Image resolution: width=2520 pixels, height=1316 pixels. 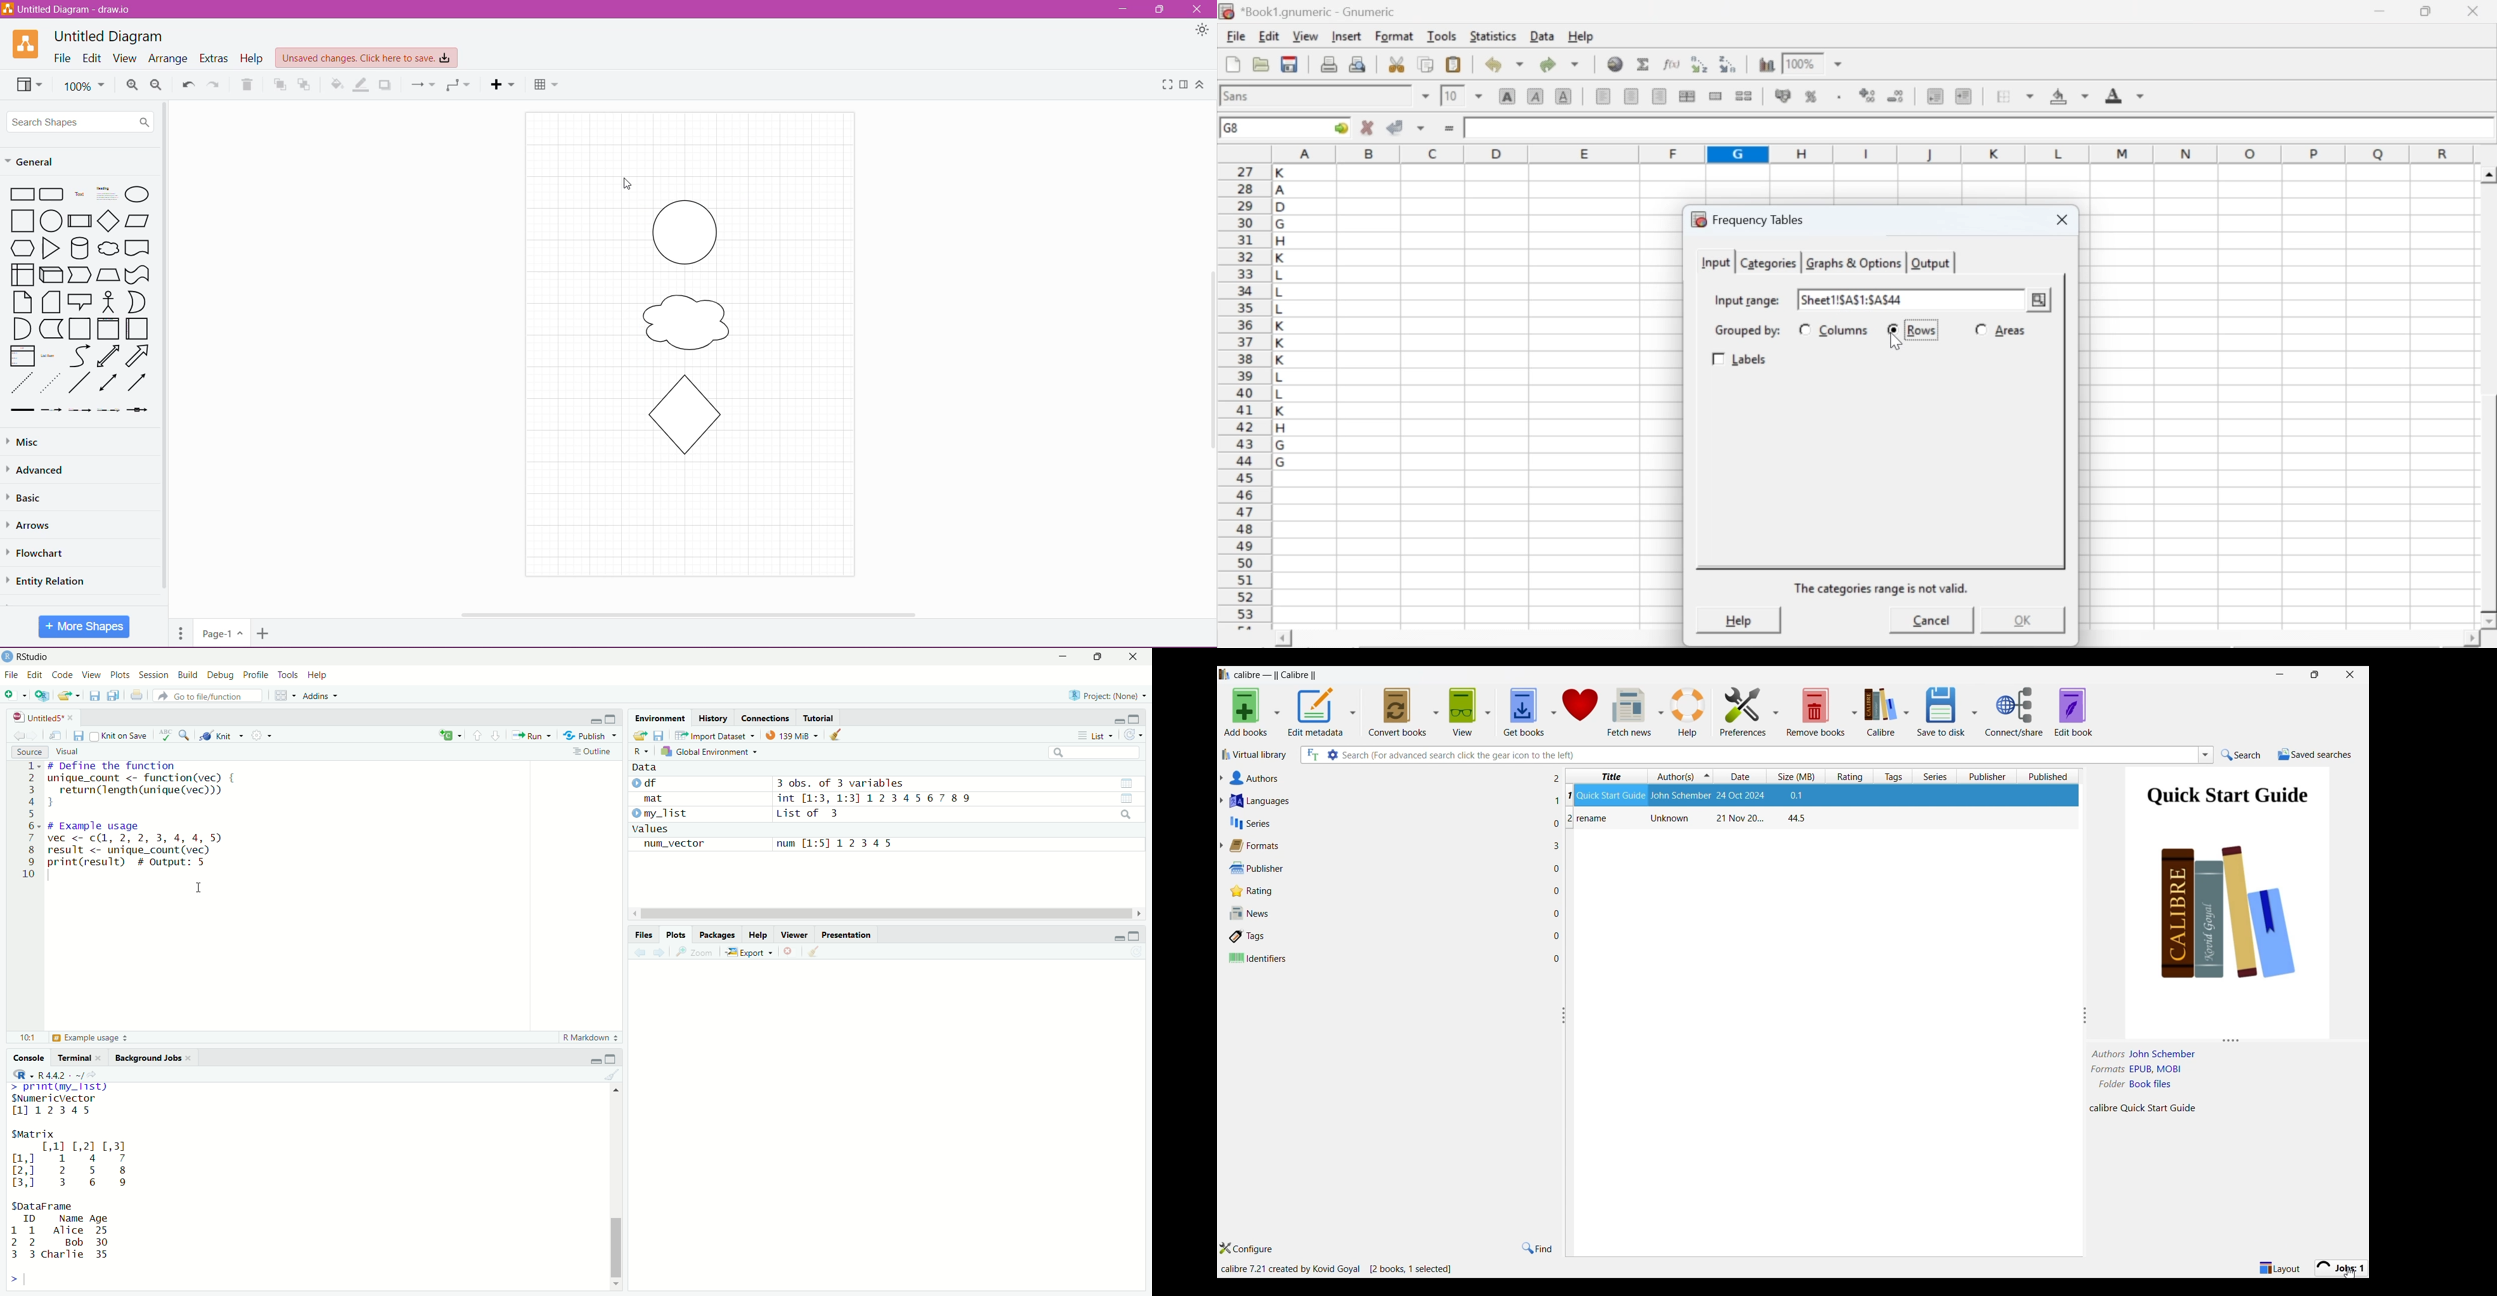 What do you see at coordinates (29, 821) in the screenshot?
I see `line numbers` at bounding box center [29, 821].